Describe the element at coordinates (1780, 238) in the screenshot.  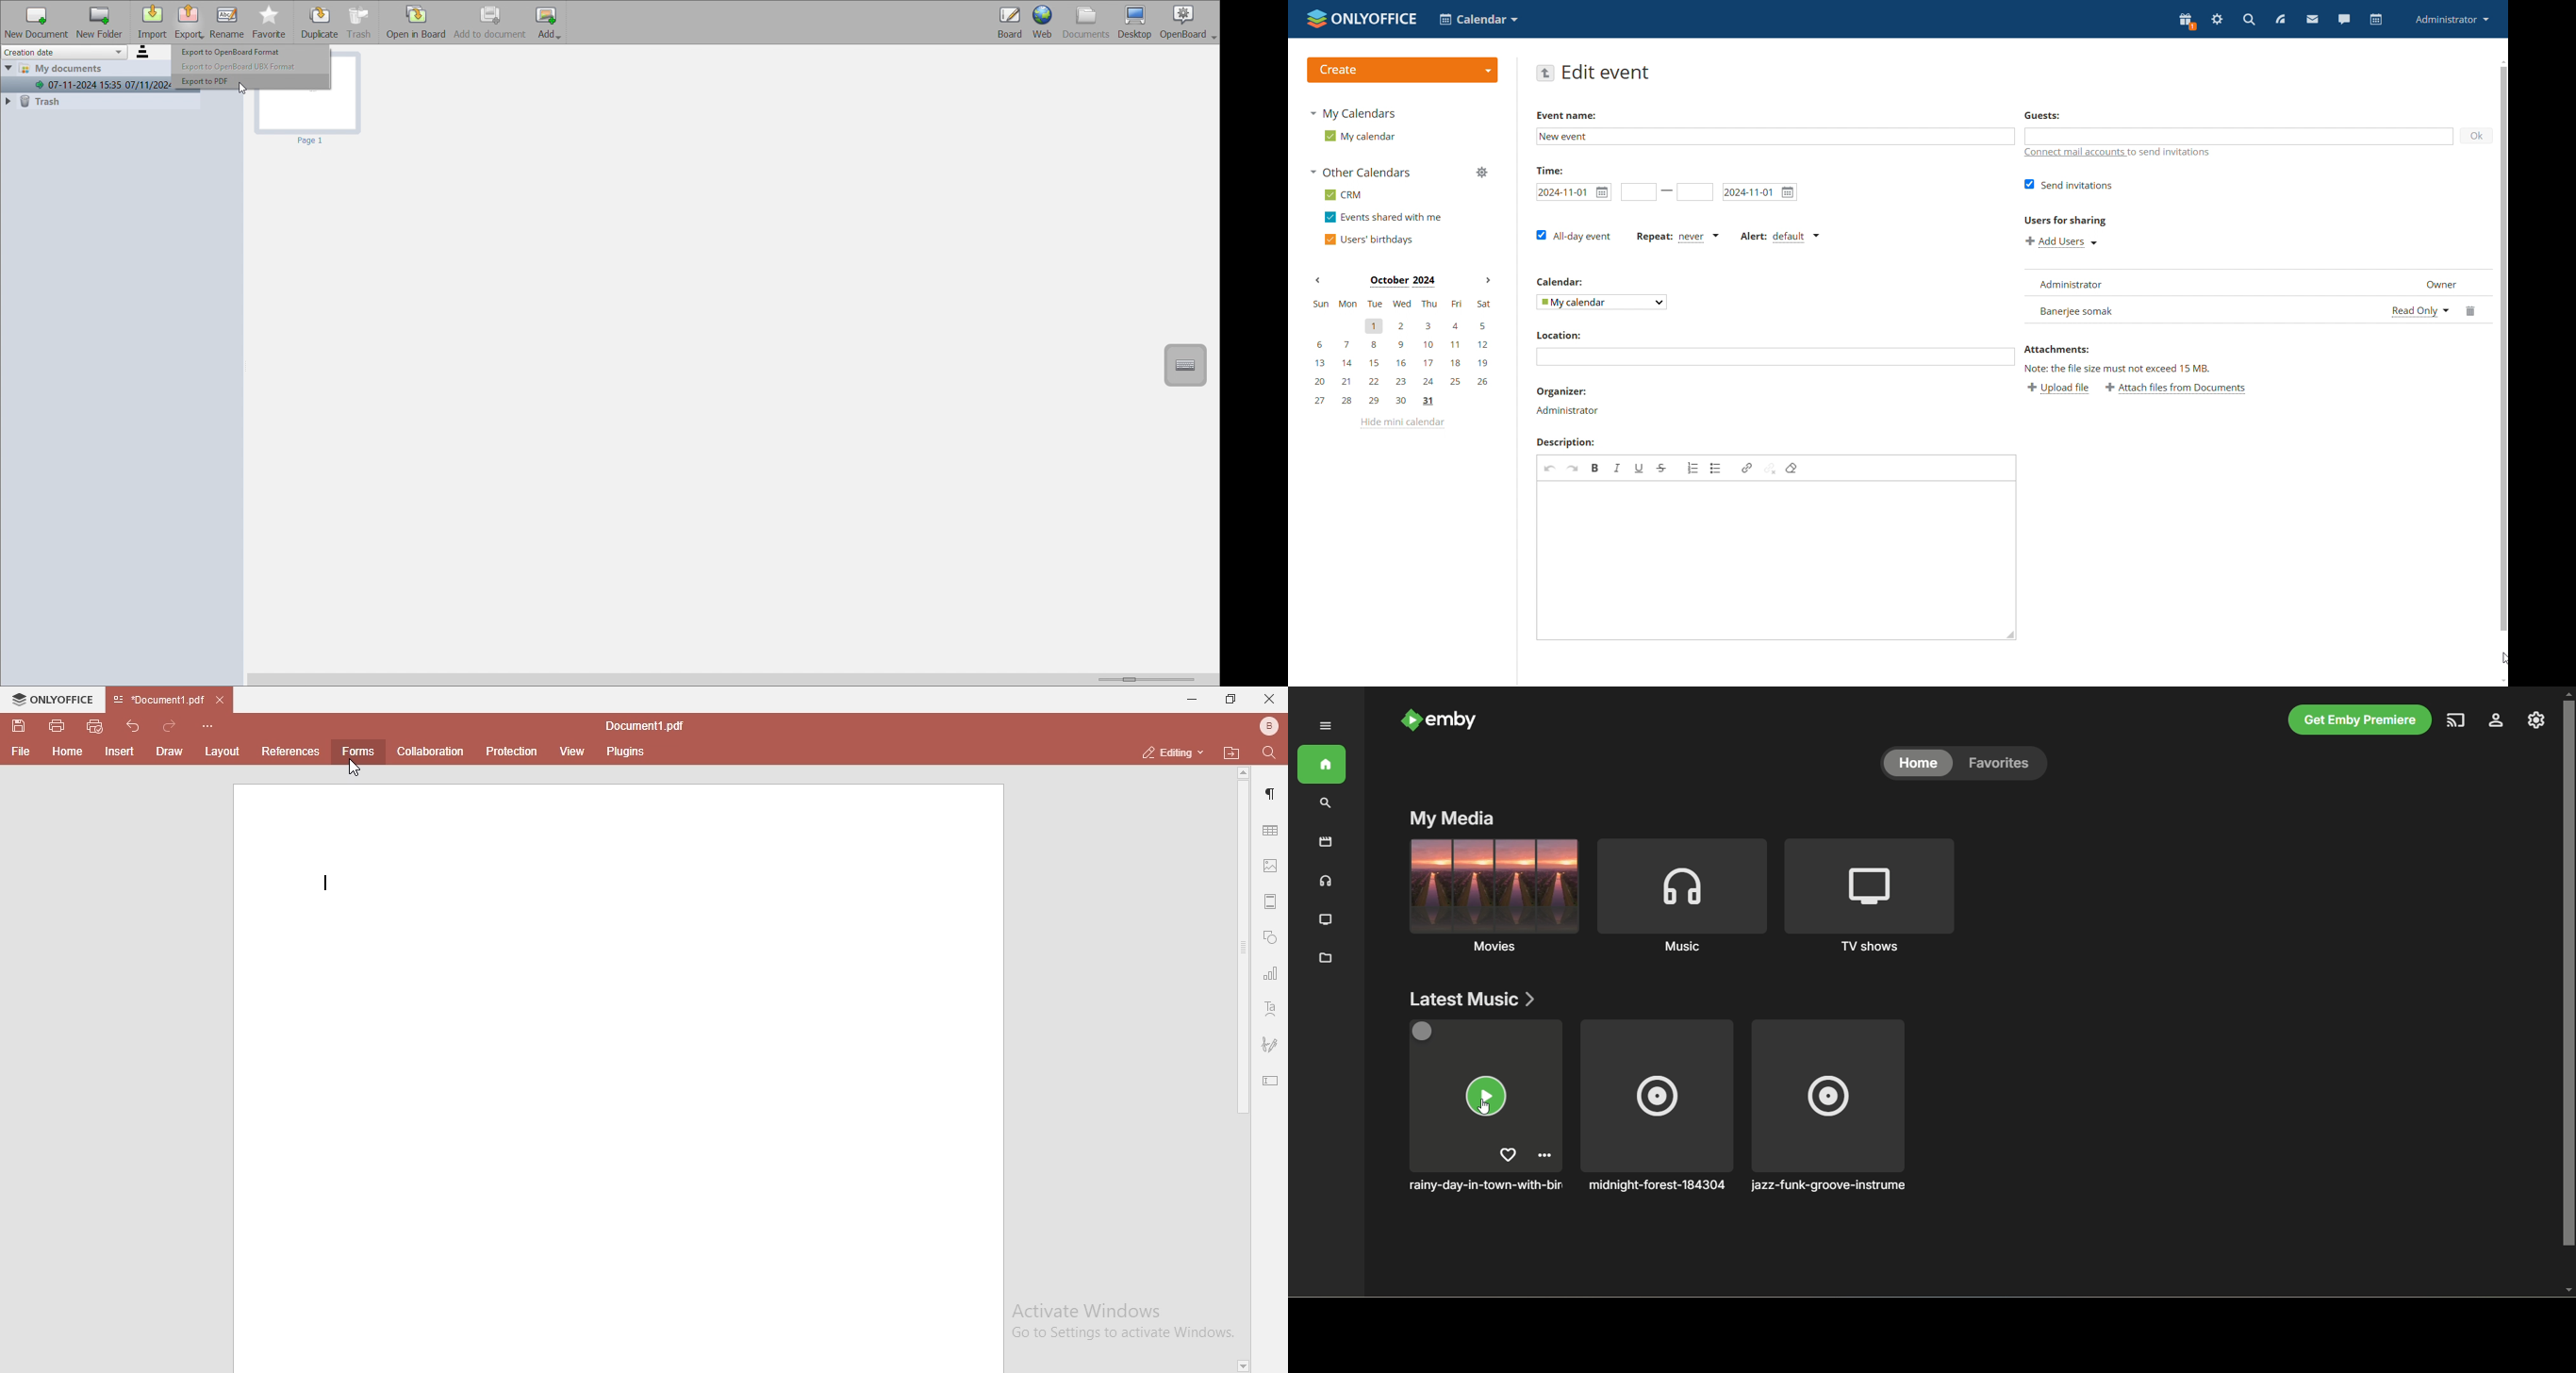
I see `alert type` at that location.